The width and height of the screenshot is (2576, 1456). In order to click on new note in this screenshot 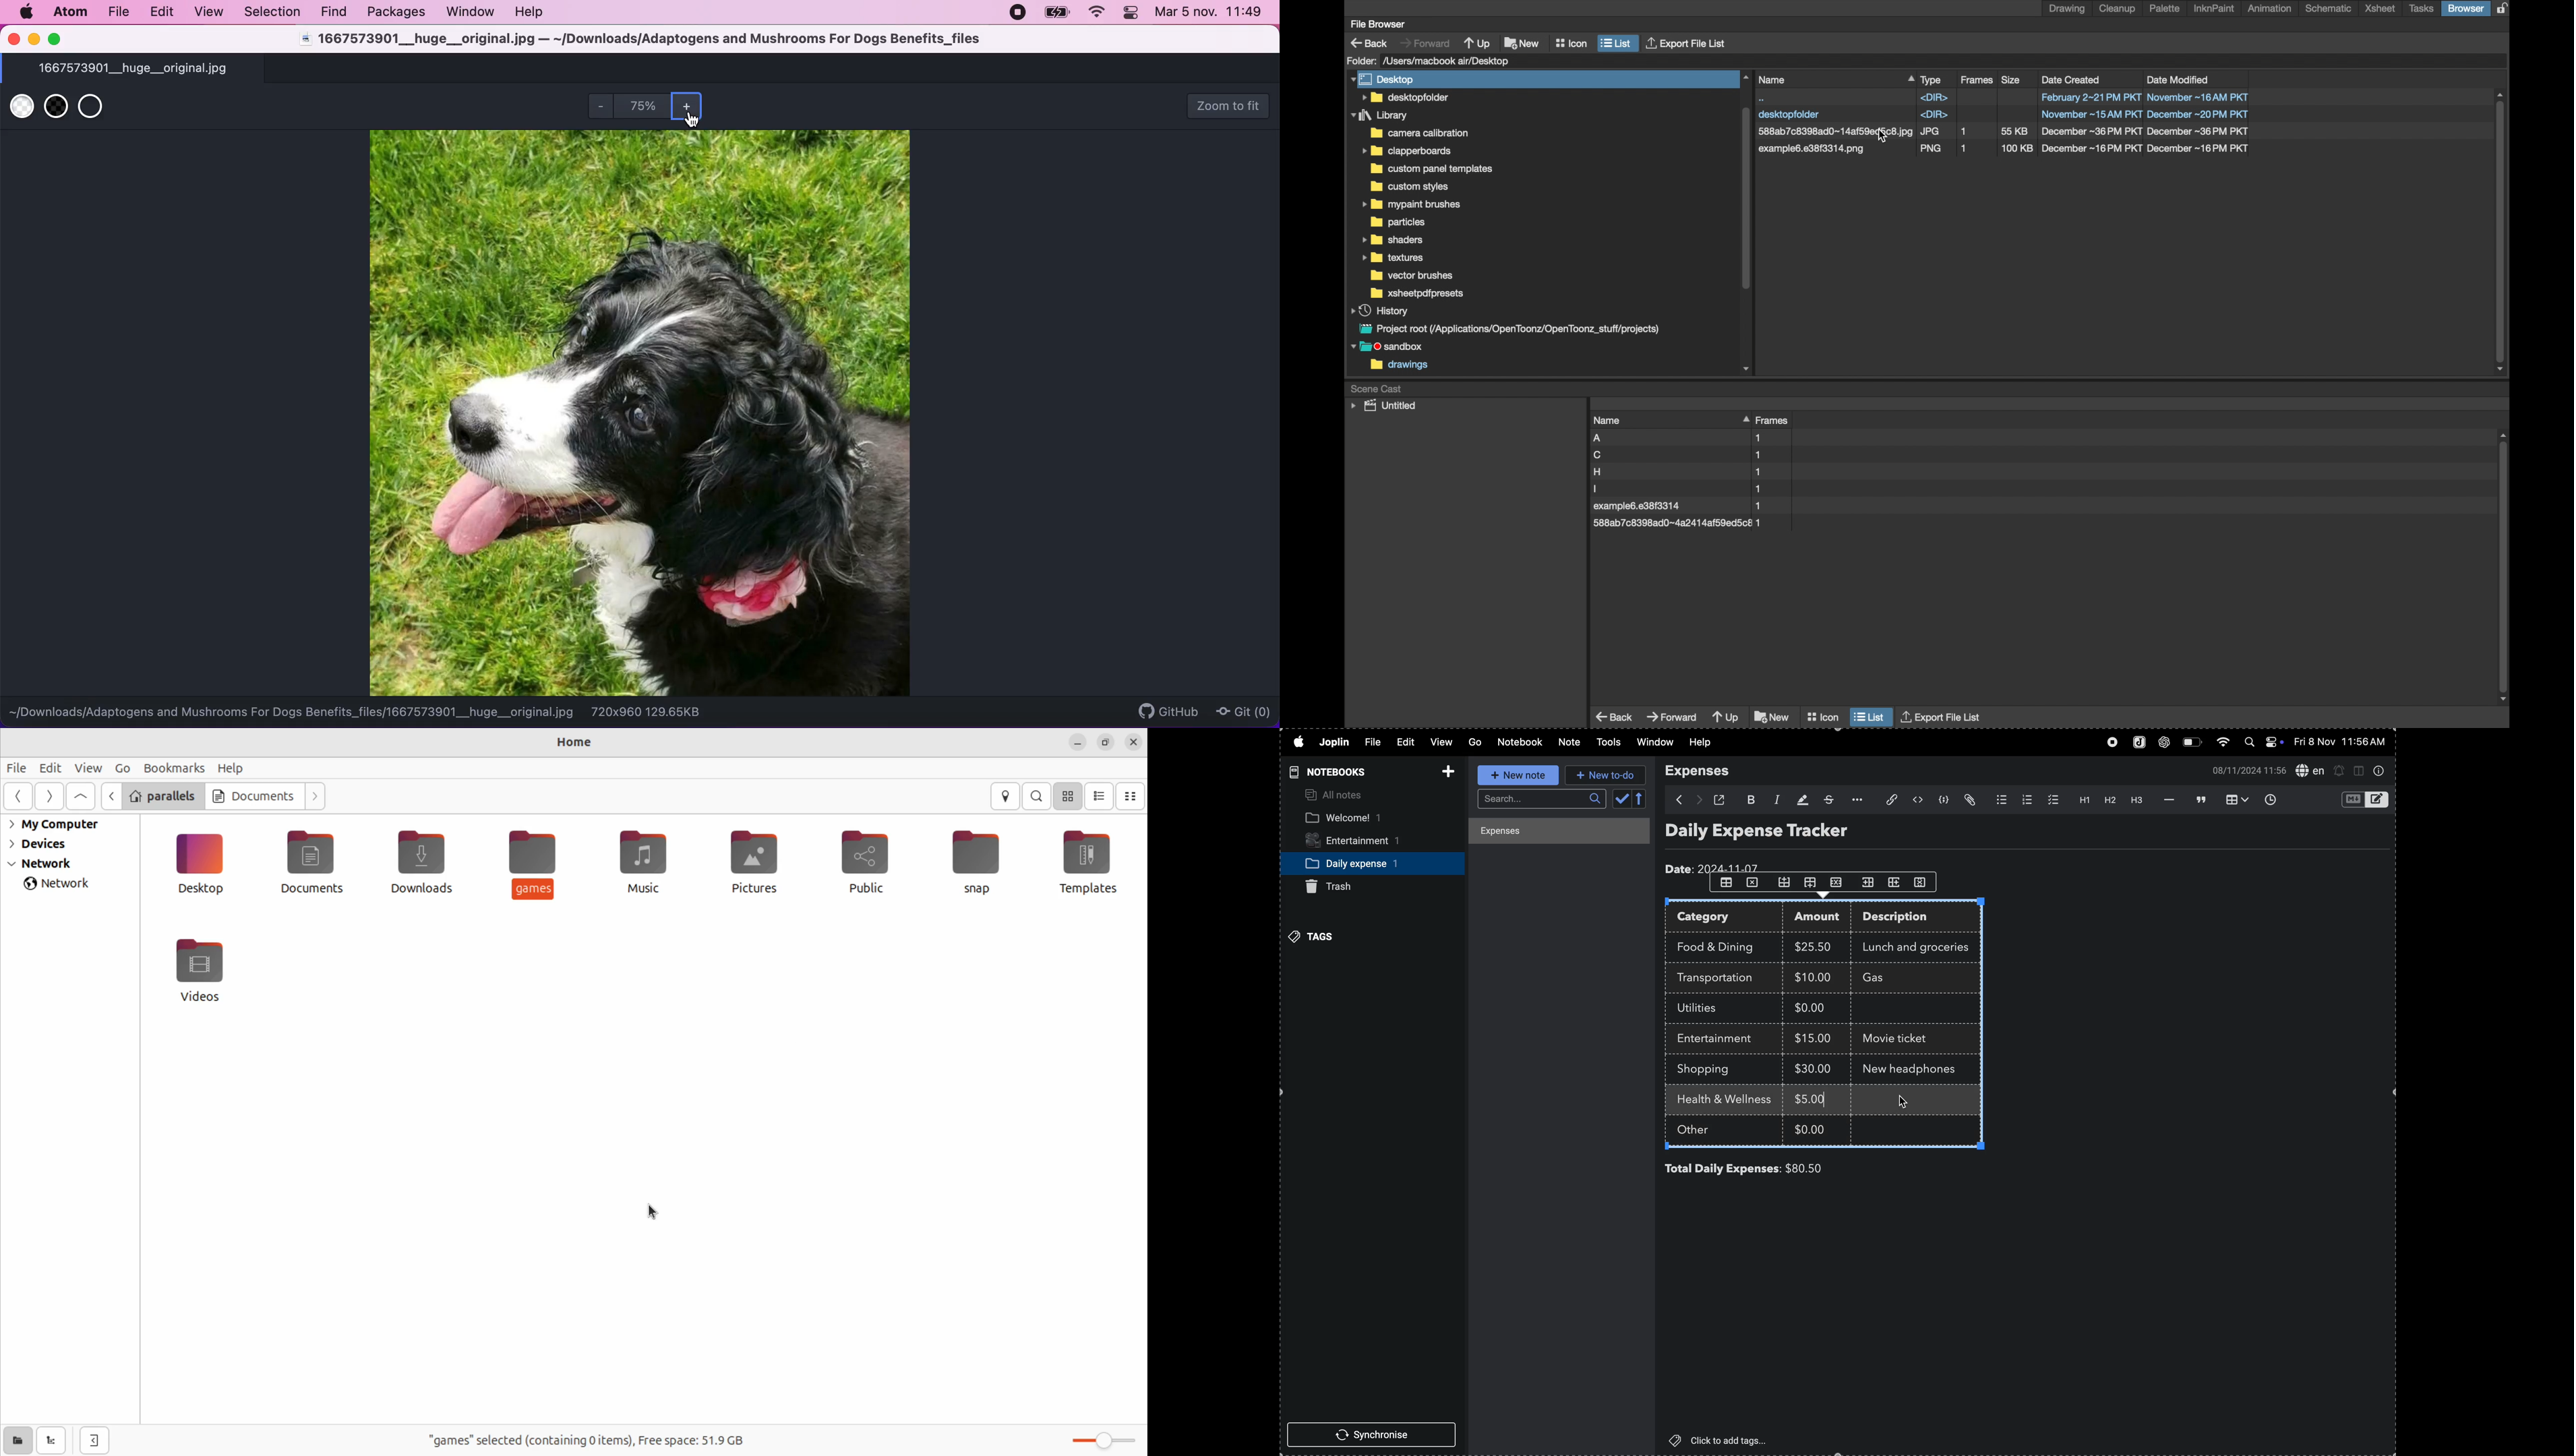, I will do `click(1515, 775)`.